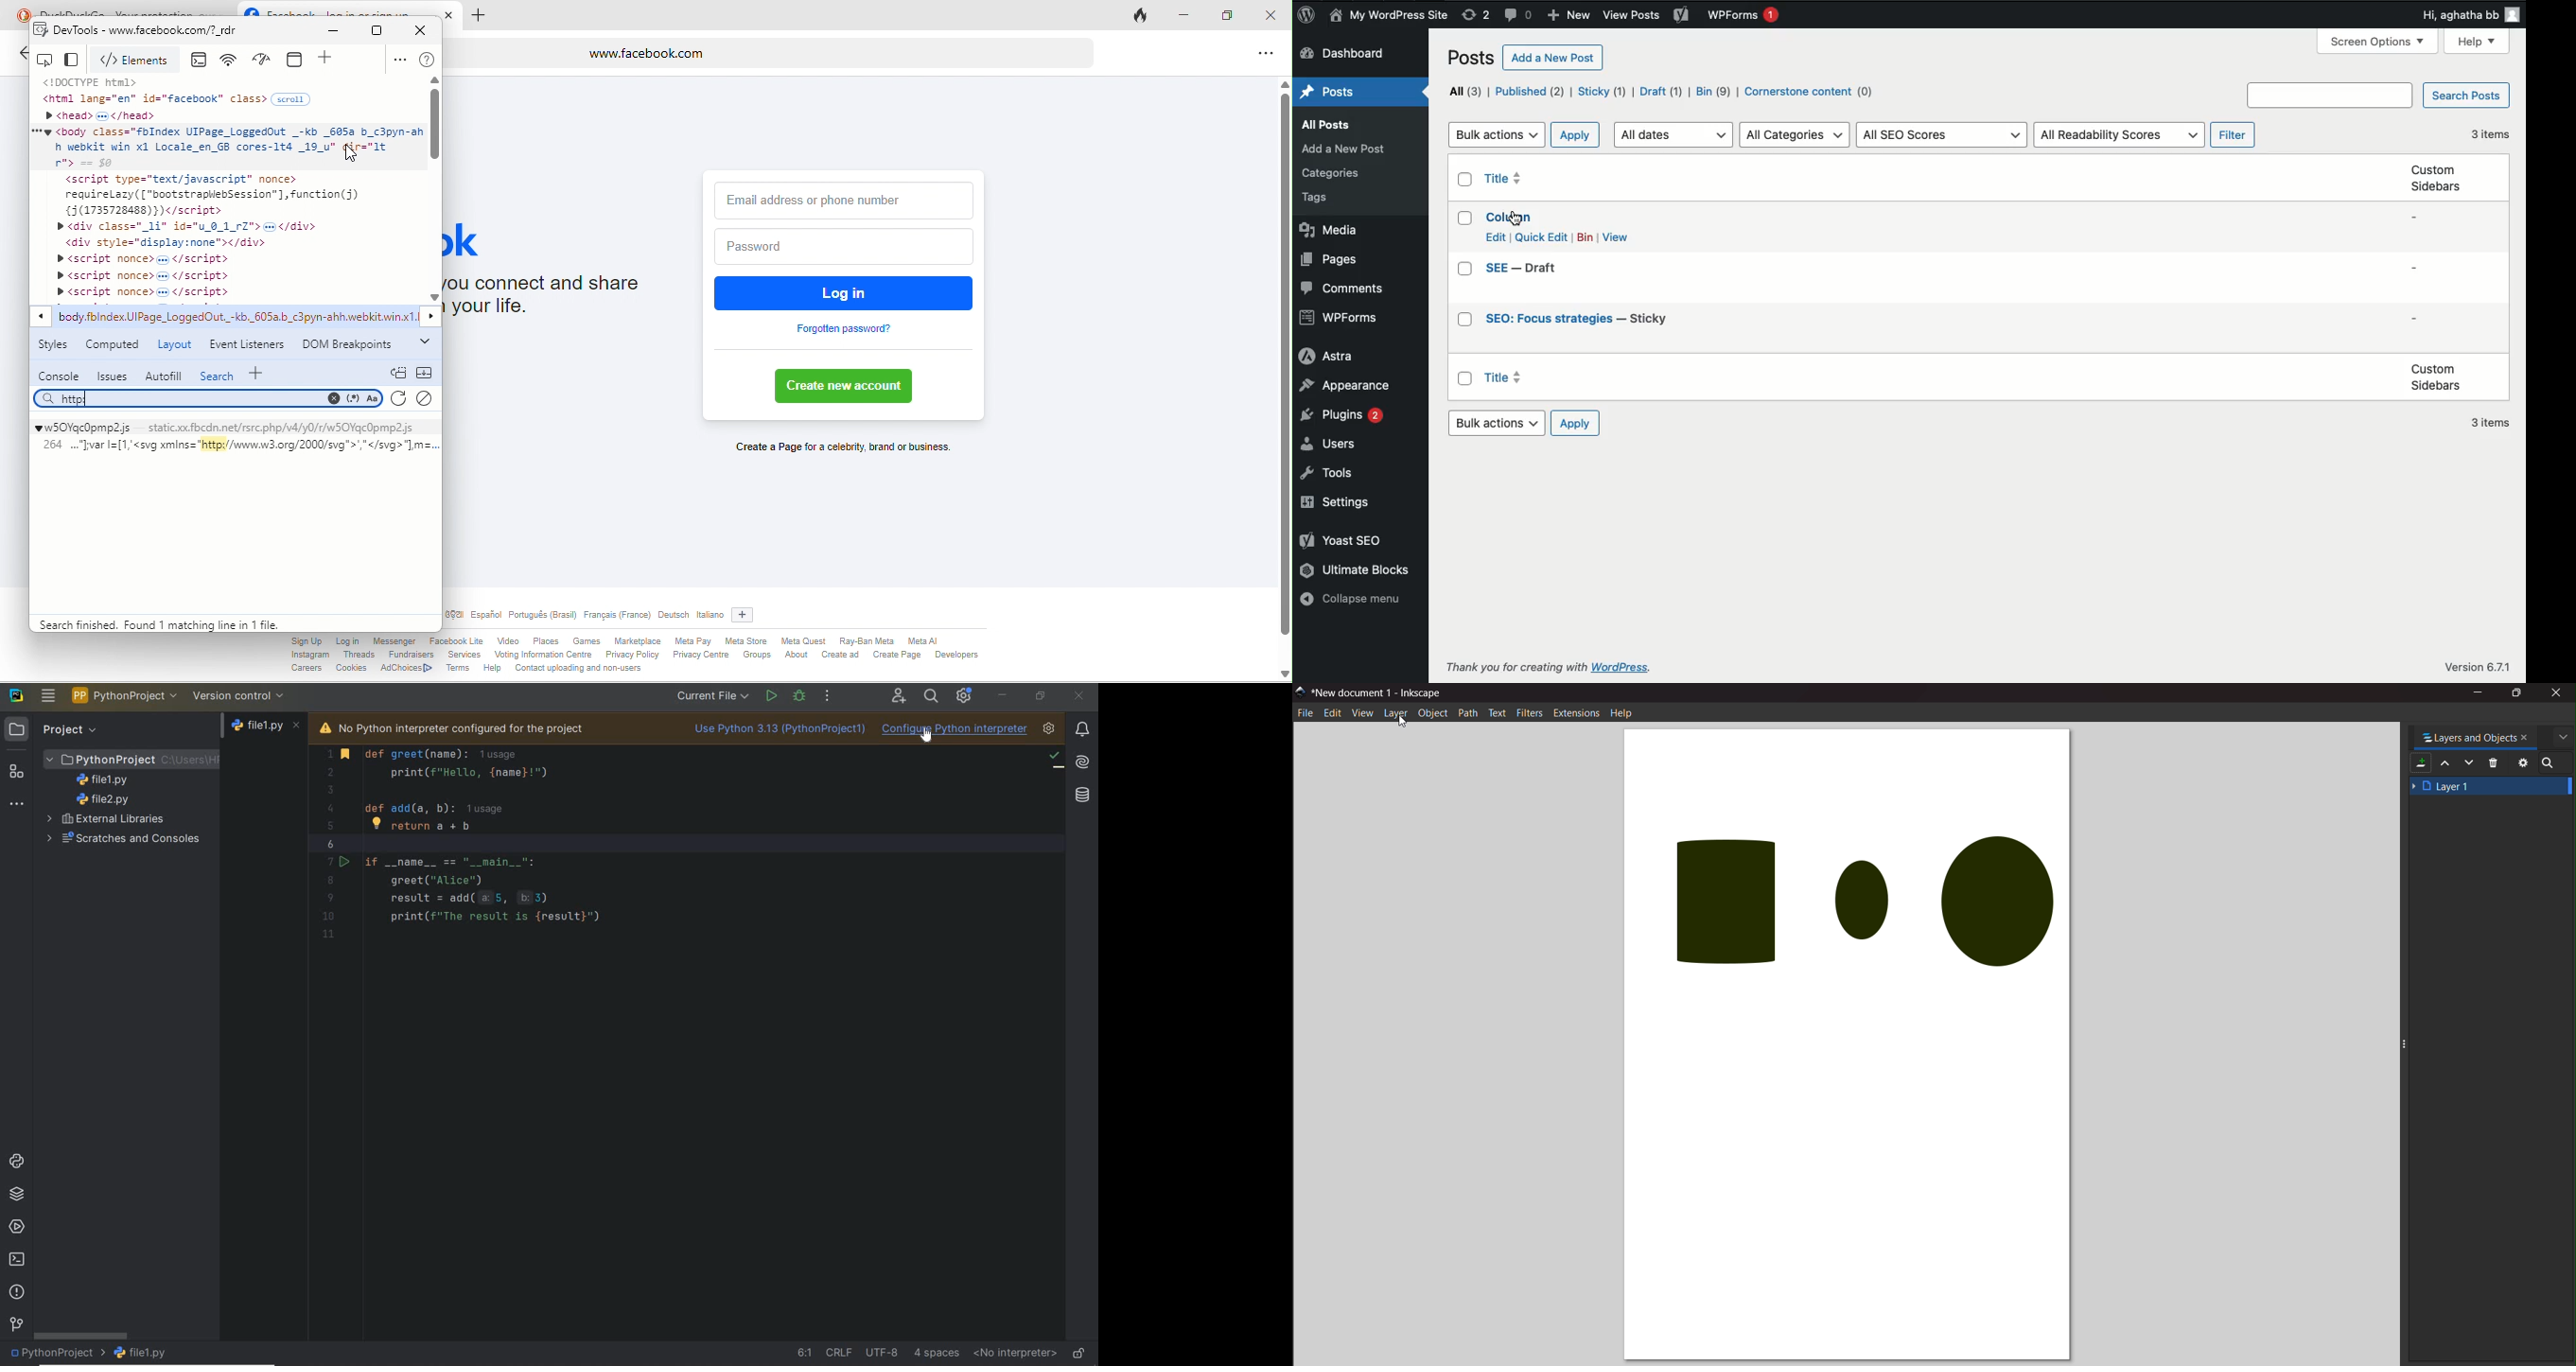 The width and height of the screenshot is (2576, 1372). I want to click on Apply, so click(1575, 135).